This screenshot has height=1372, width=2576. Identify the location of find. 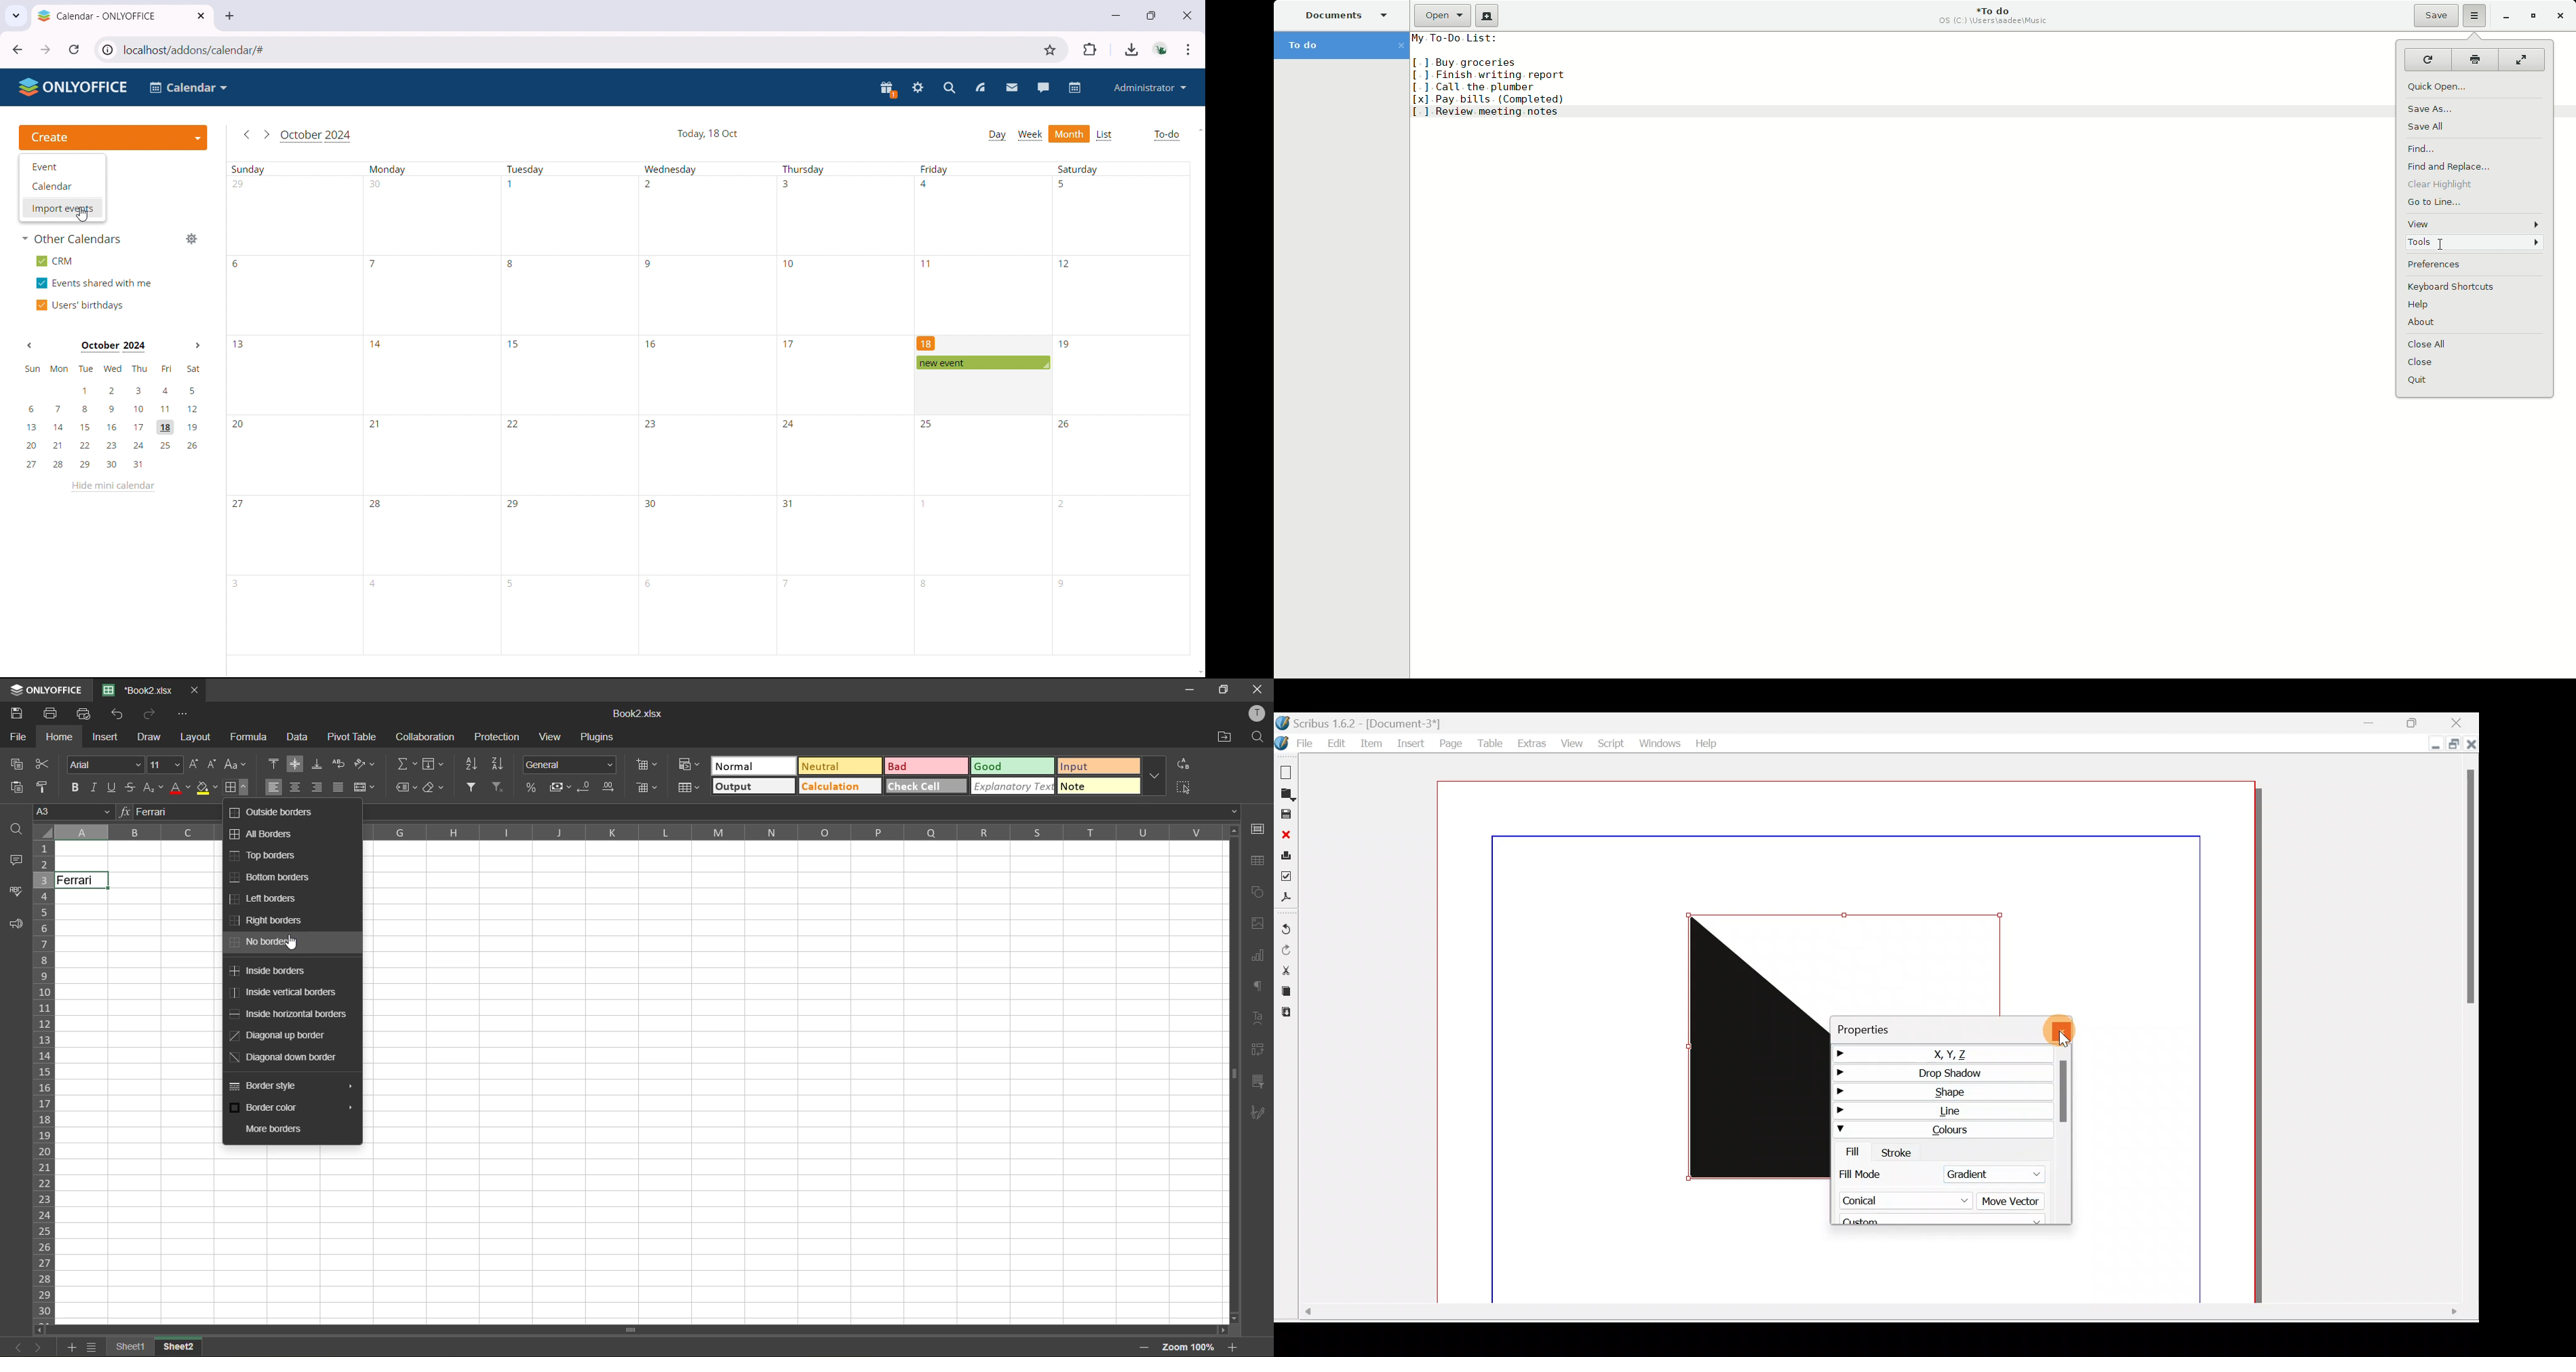
(1258, 738).